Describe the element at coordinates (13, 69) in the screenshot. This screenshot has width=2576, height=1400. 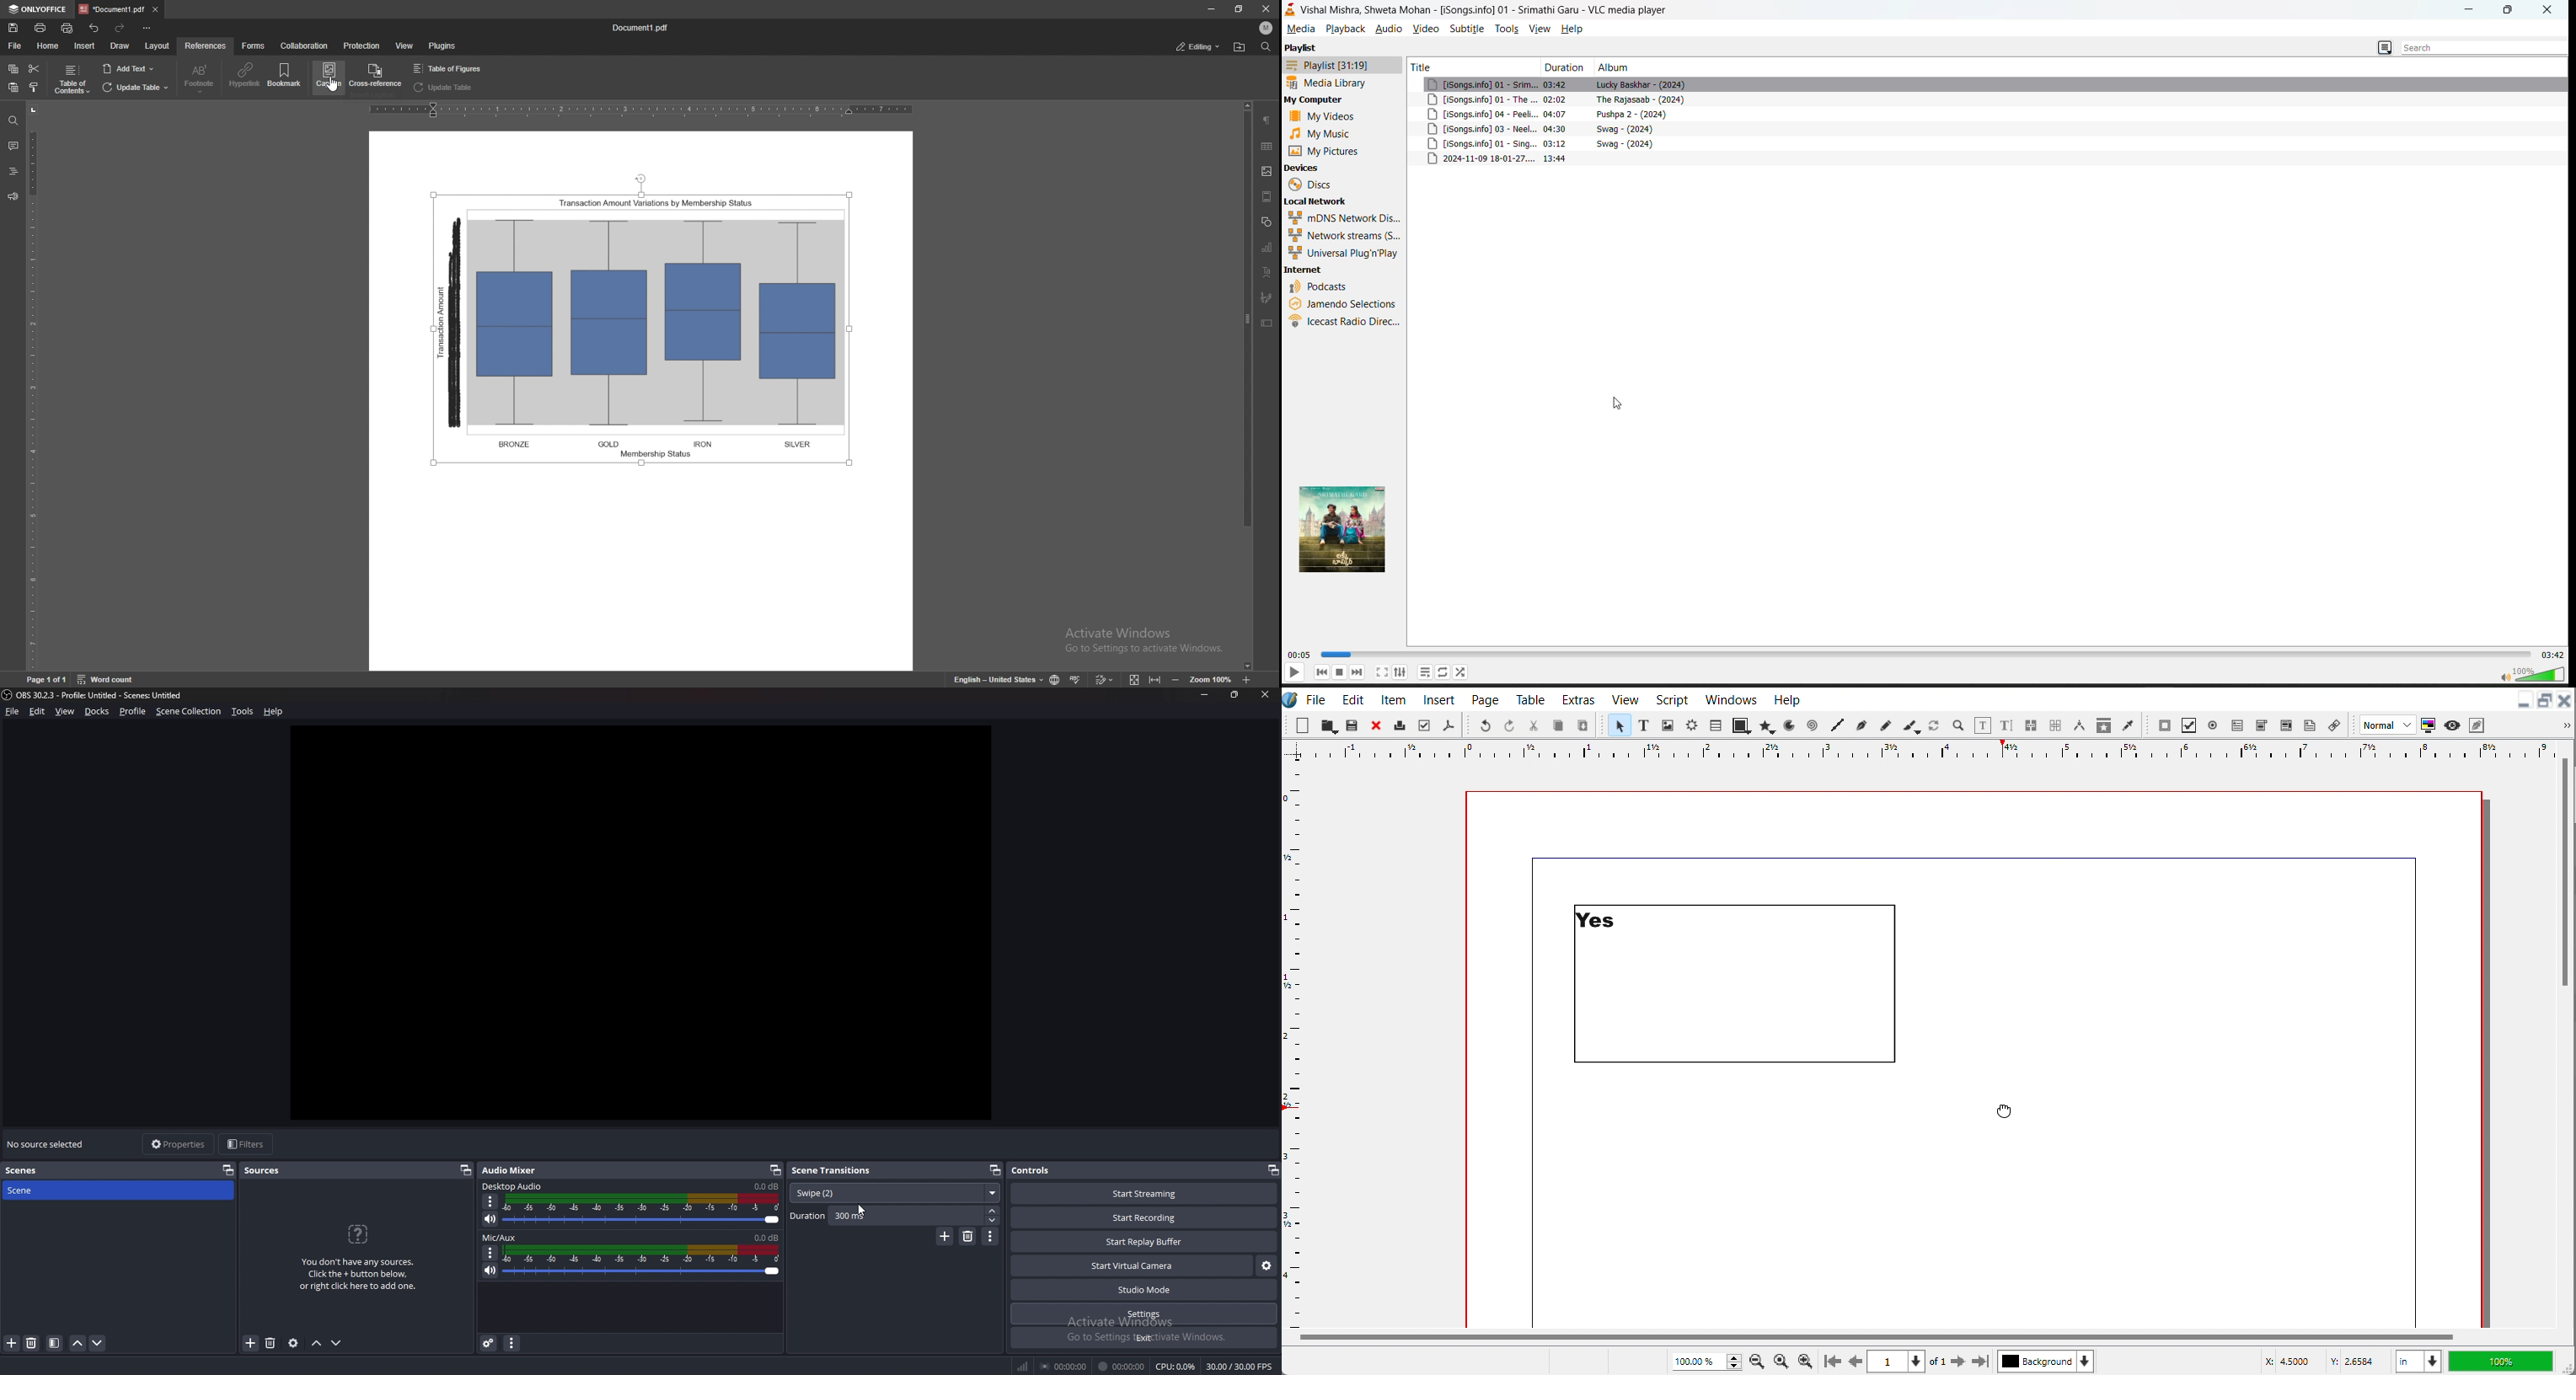
I see `copy` at that location.